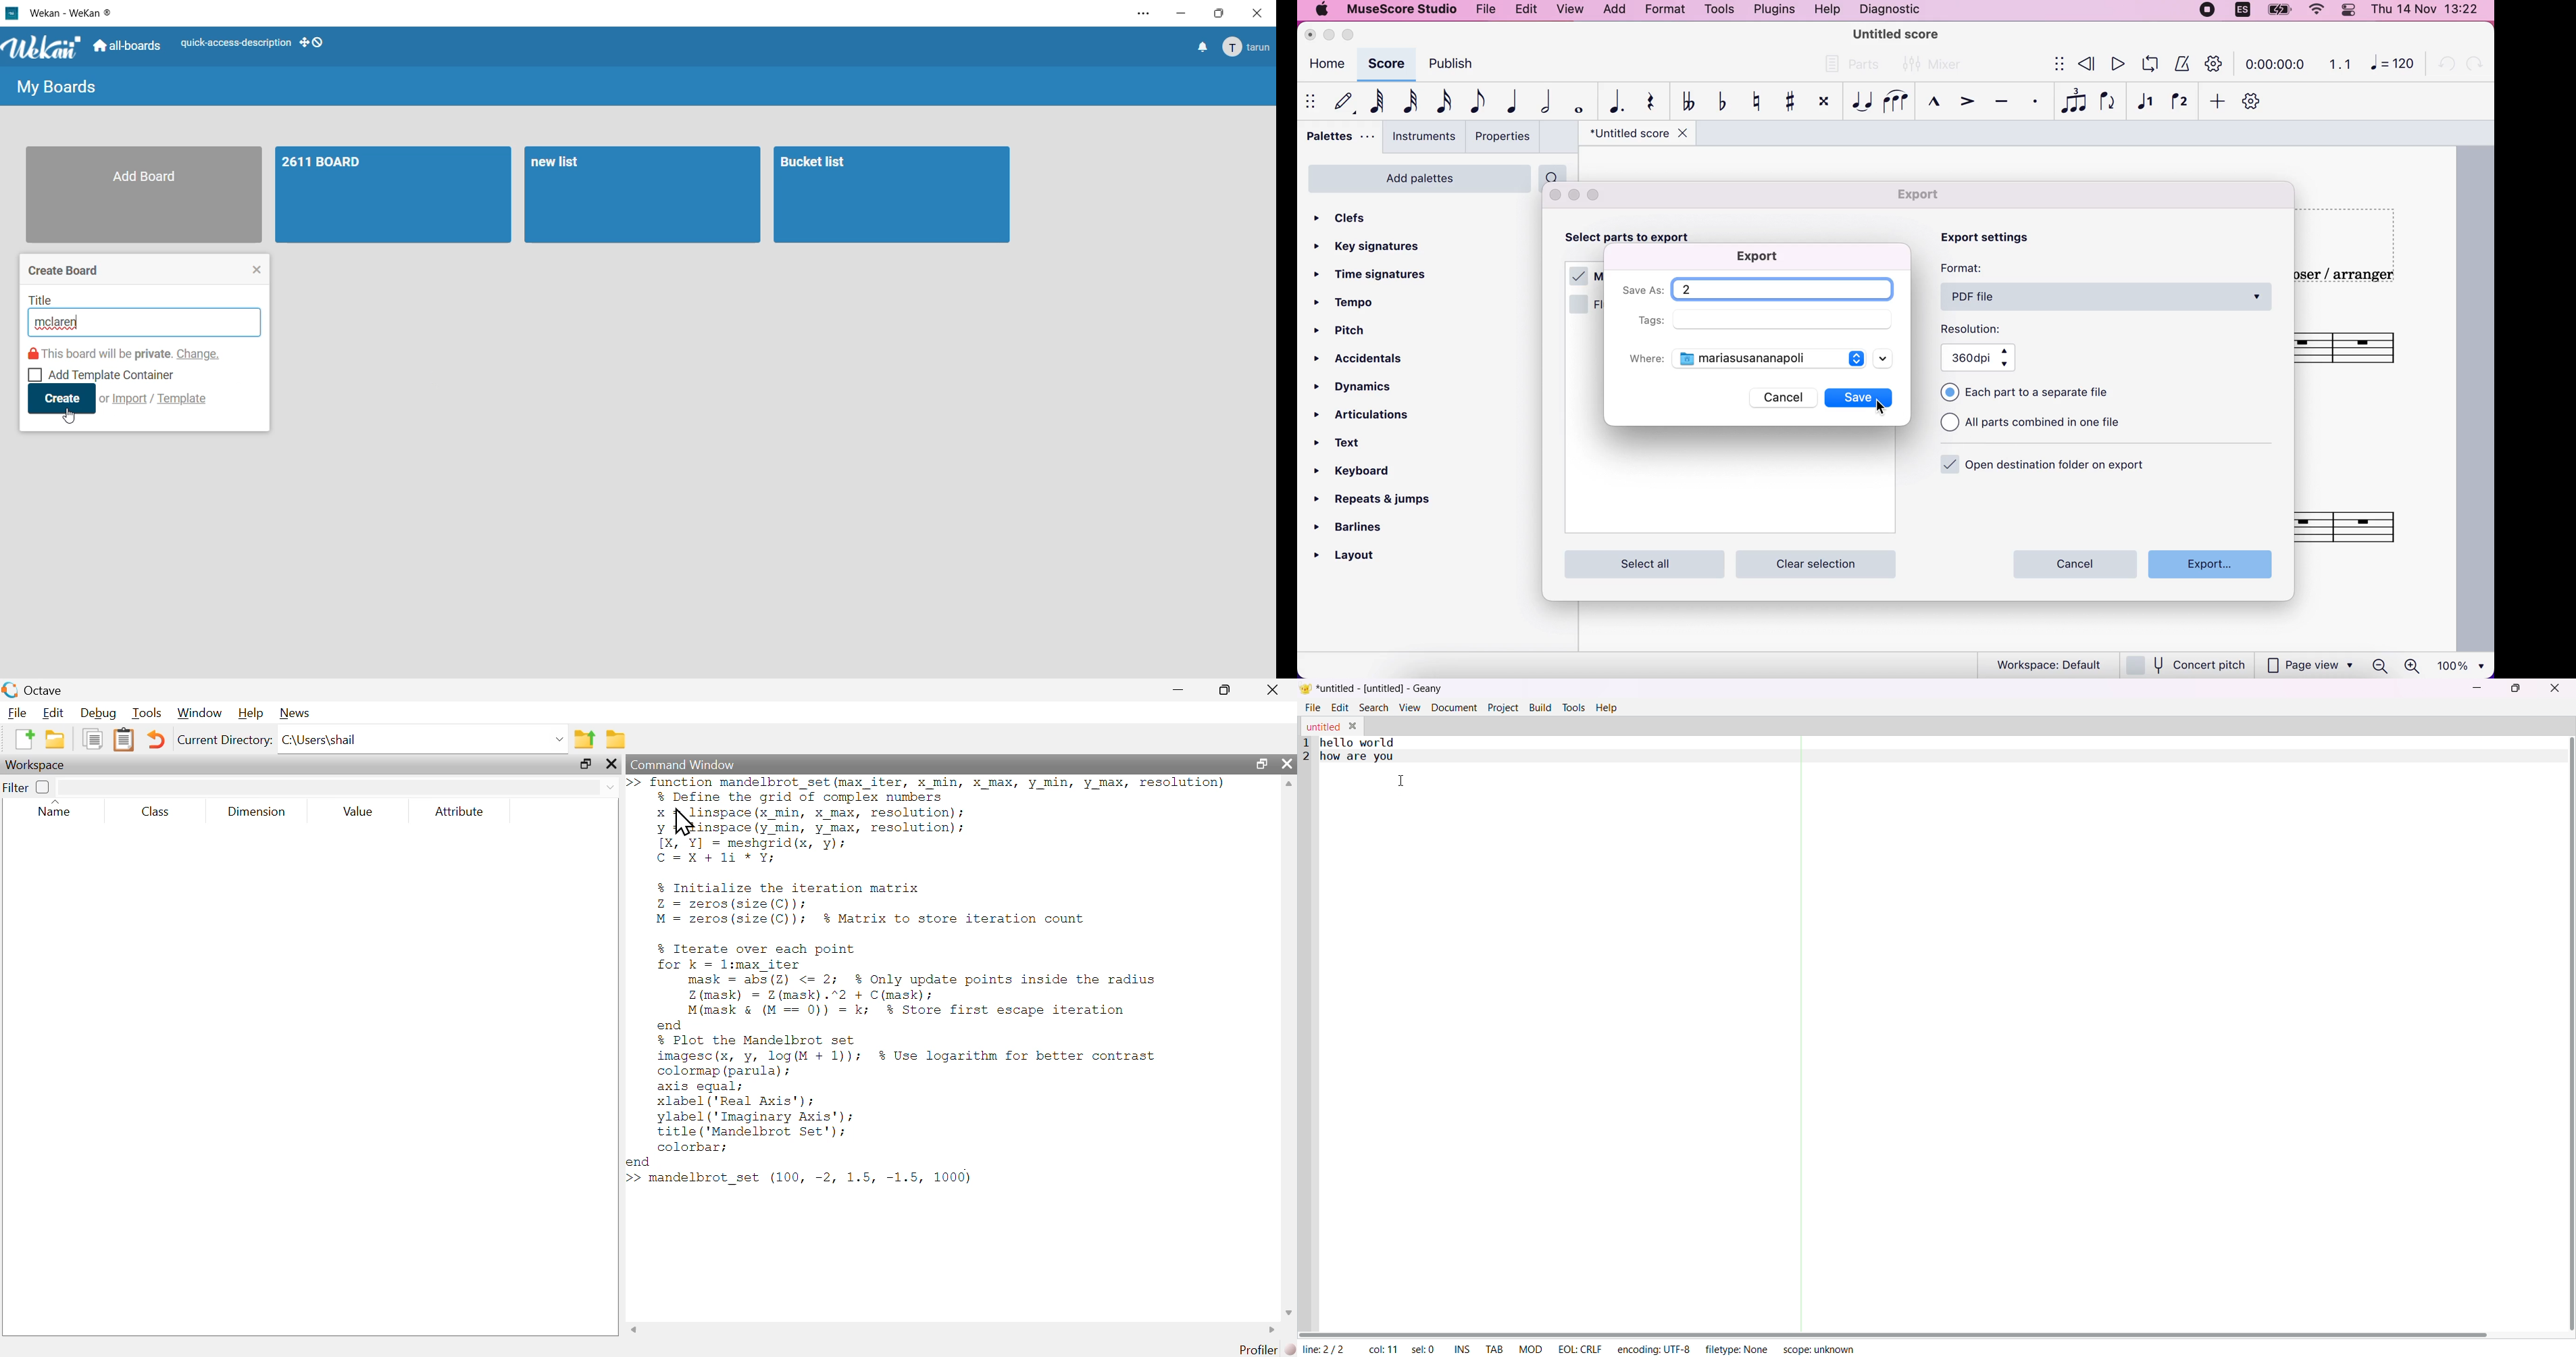  I want to click on Scrollbar up, so click(1288, 785).